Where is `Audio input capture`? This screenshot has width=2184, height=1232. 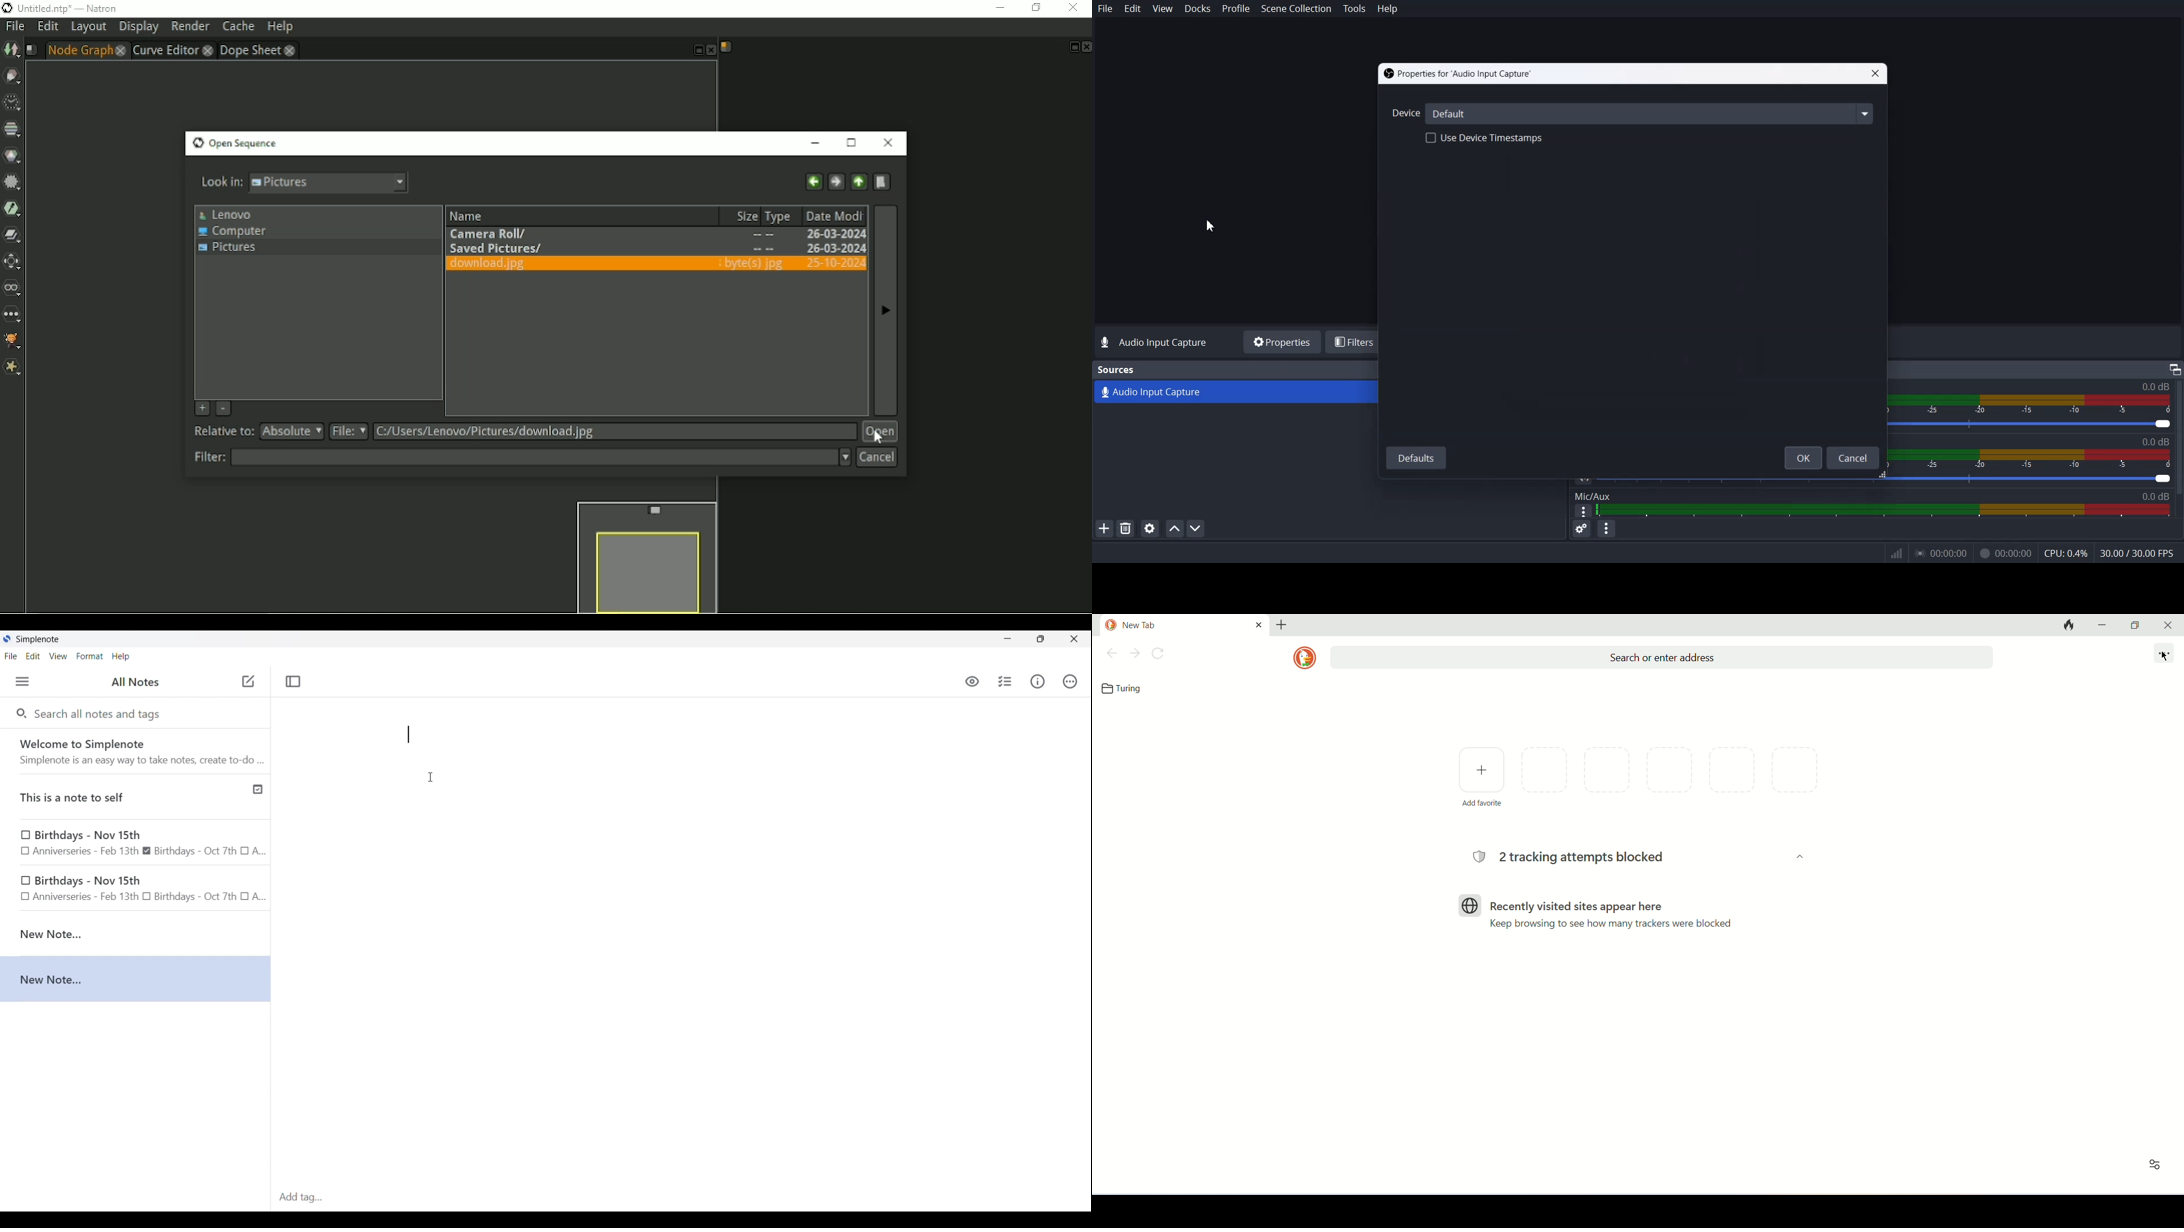
Audio input capture is located at coordinates (1160, 342).